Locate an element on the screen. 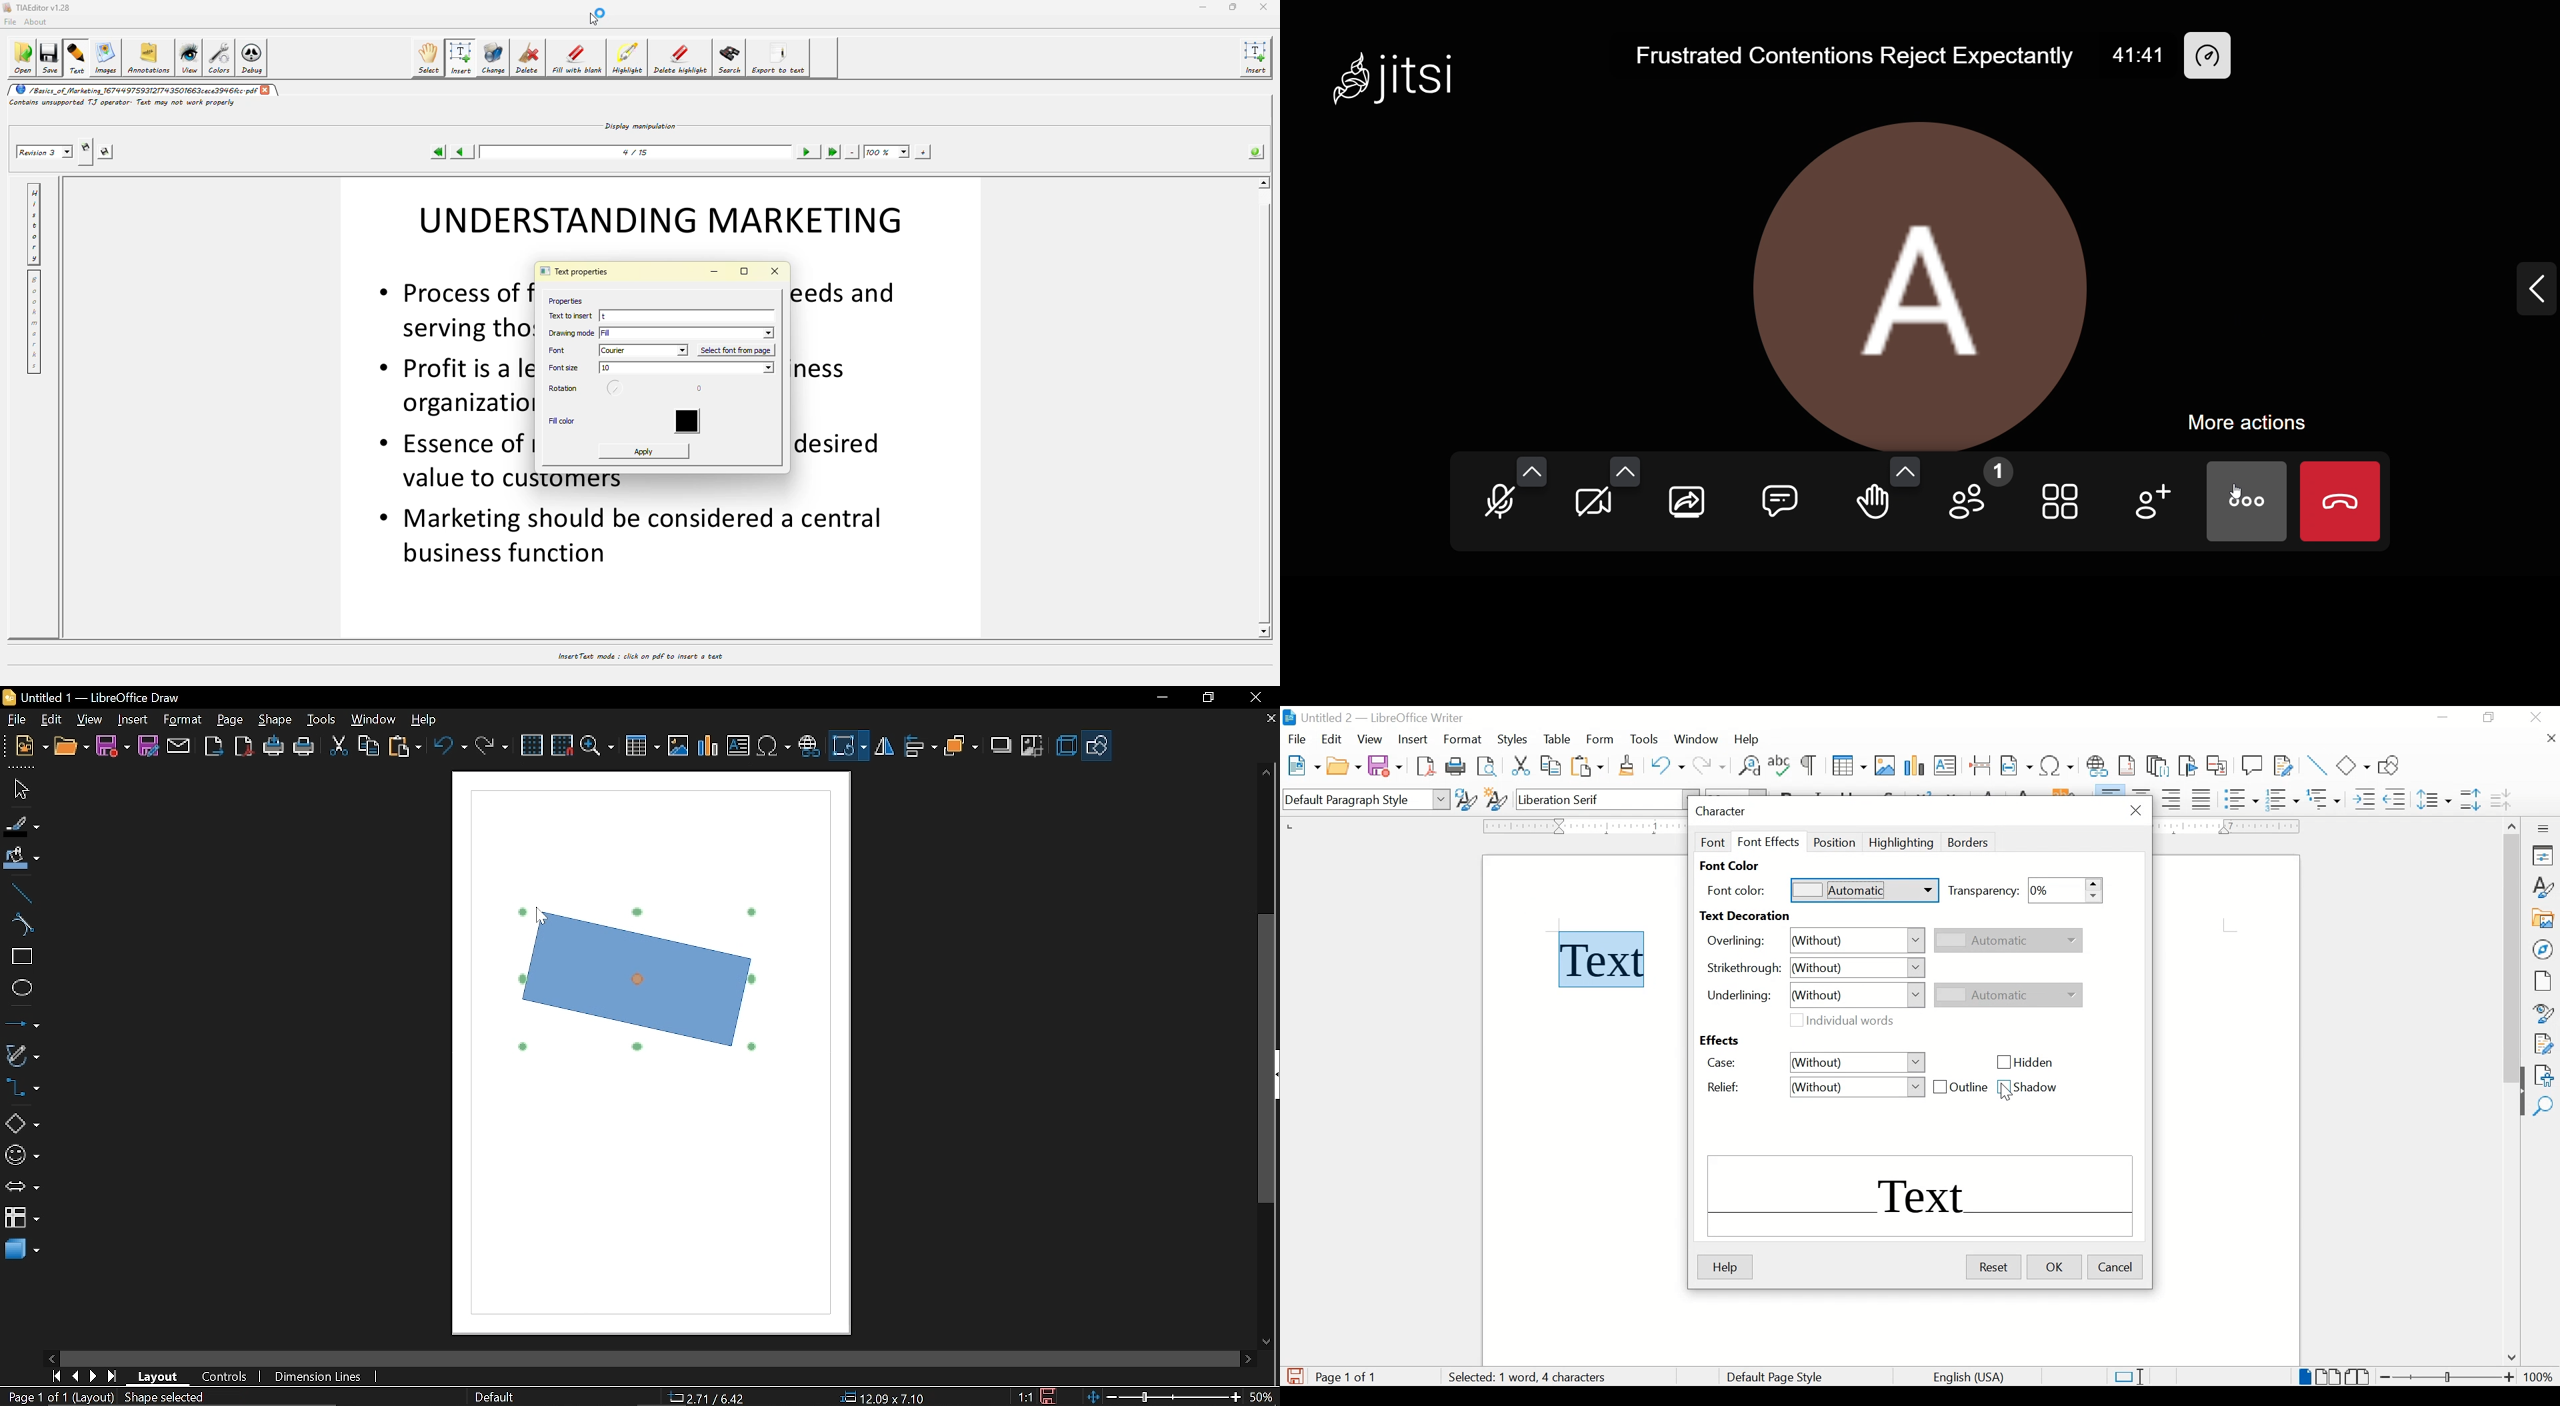 Image resolution: width=2576 pixels, height=1428 pixels. Cut is located at coordinates (338, 747).